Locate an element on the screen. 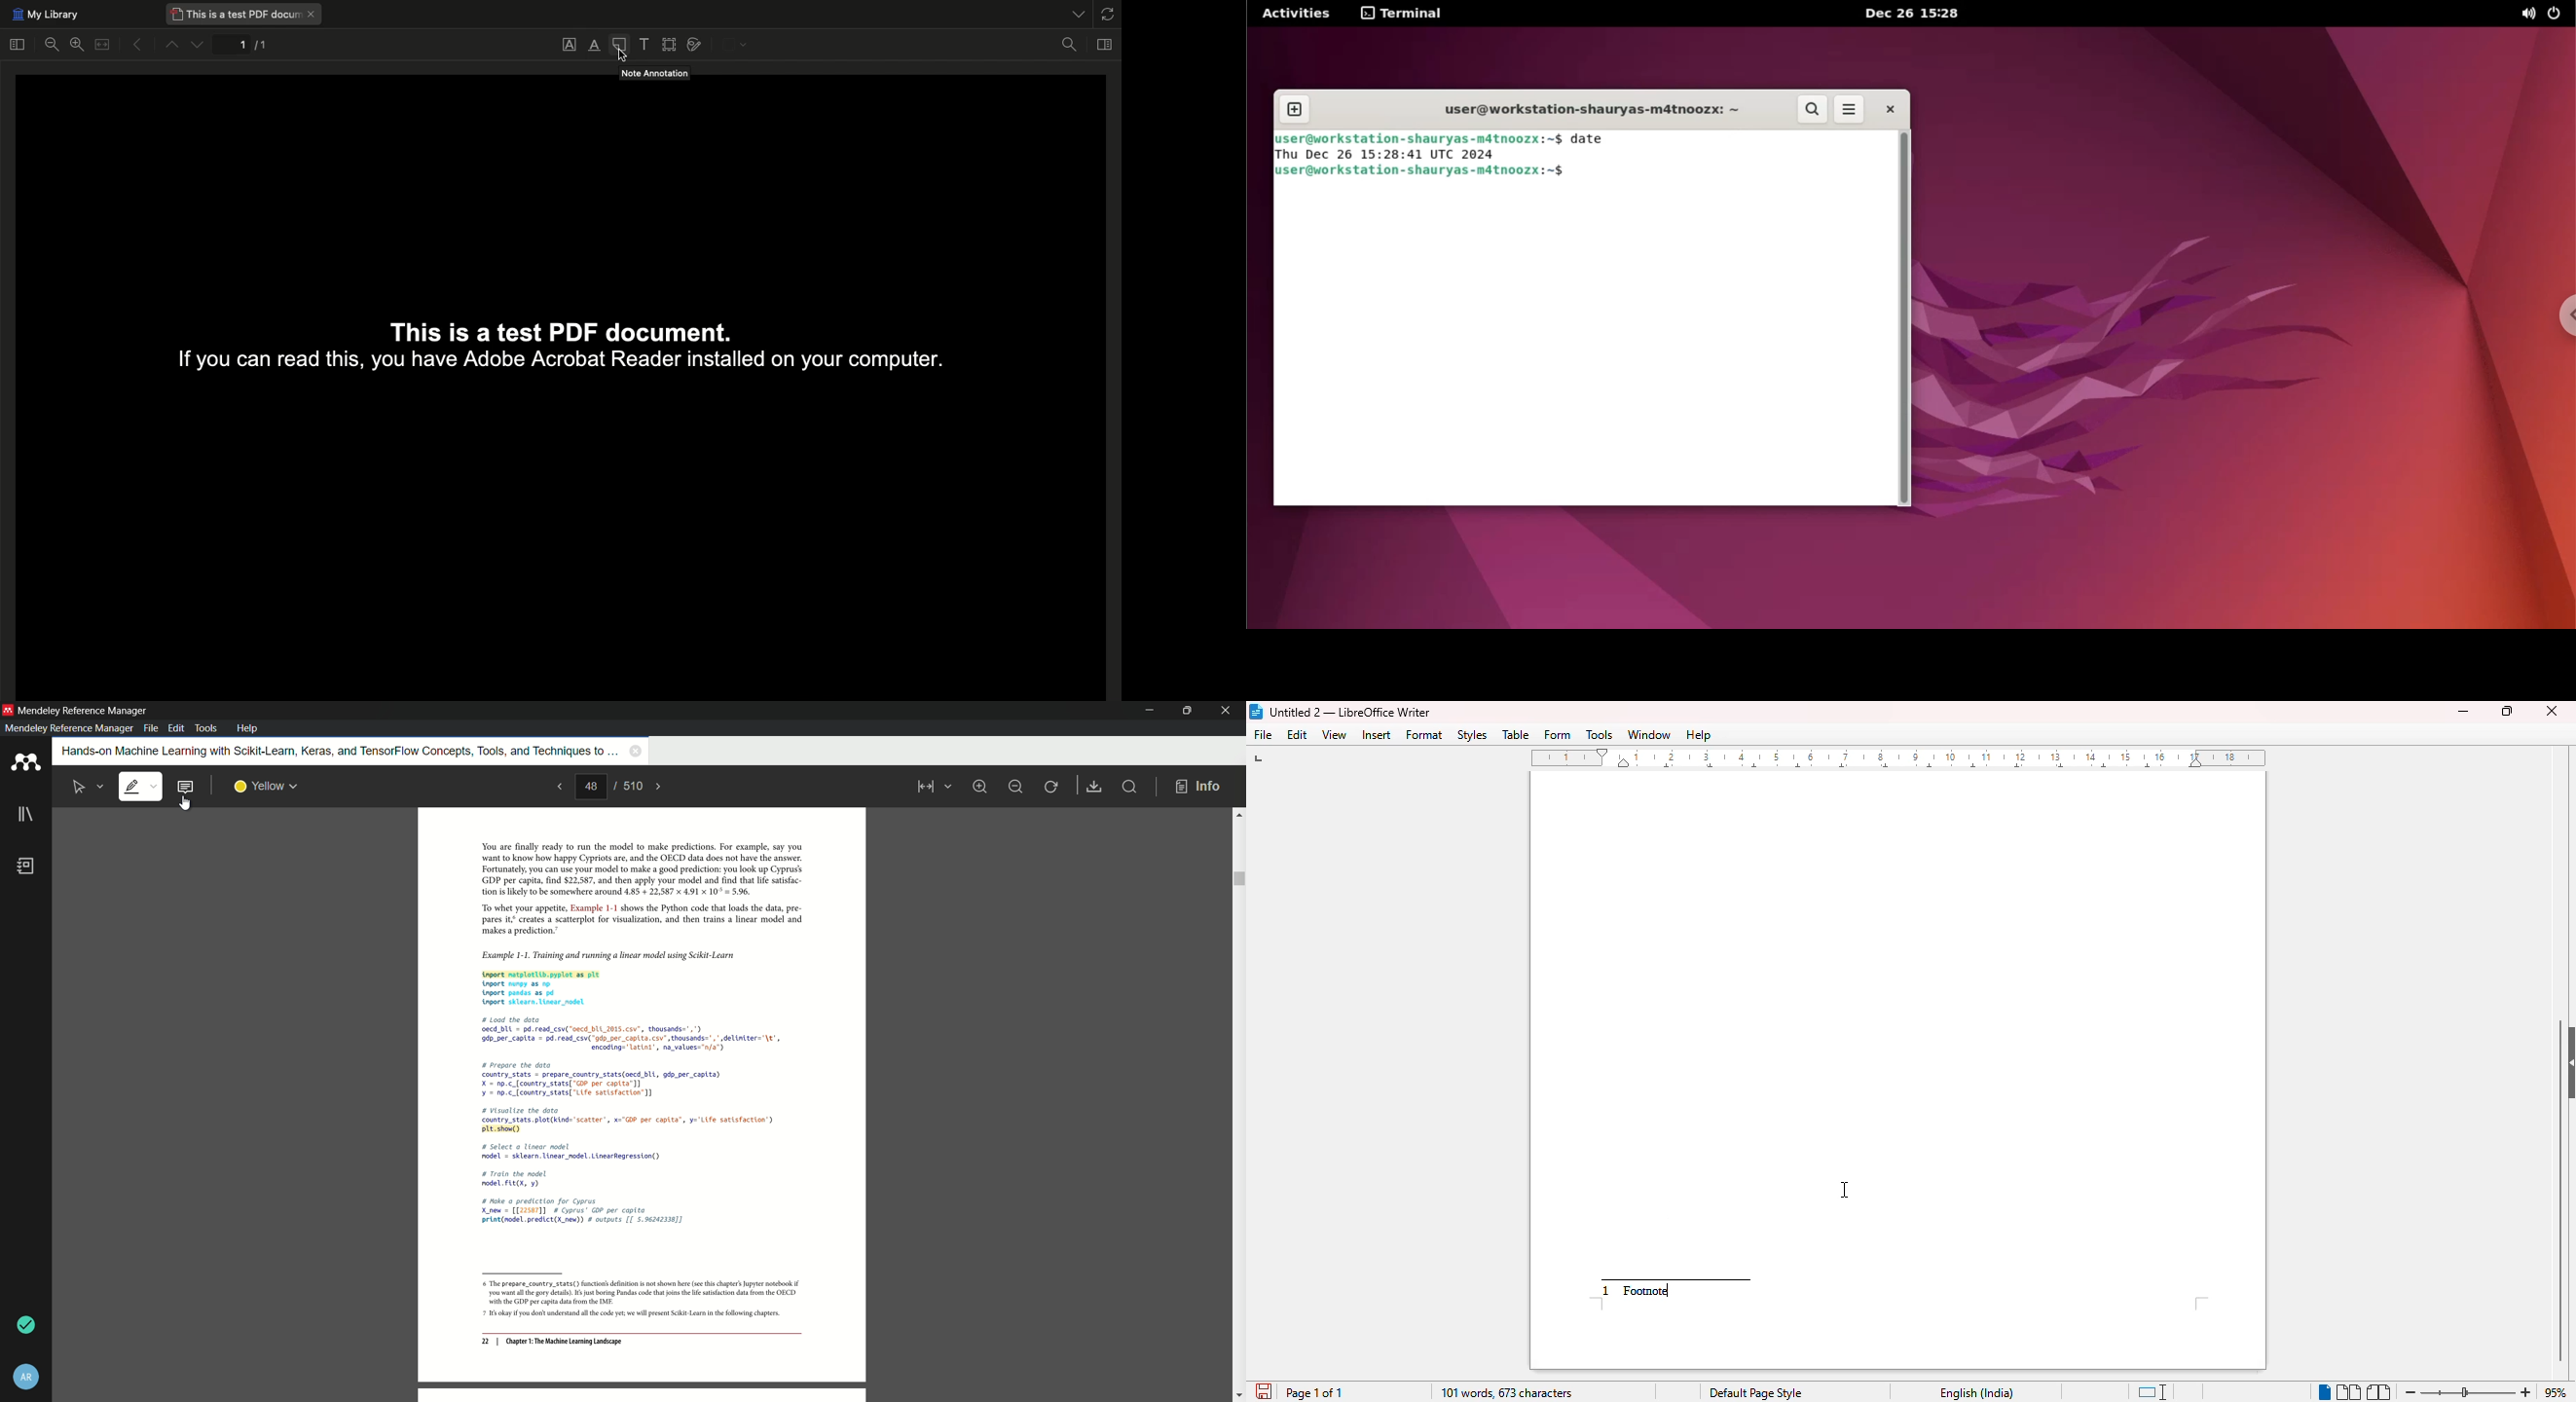 The image size is (2576, 1428). date is located at coordinates (1596, 139).